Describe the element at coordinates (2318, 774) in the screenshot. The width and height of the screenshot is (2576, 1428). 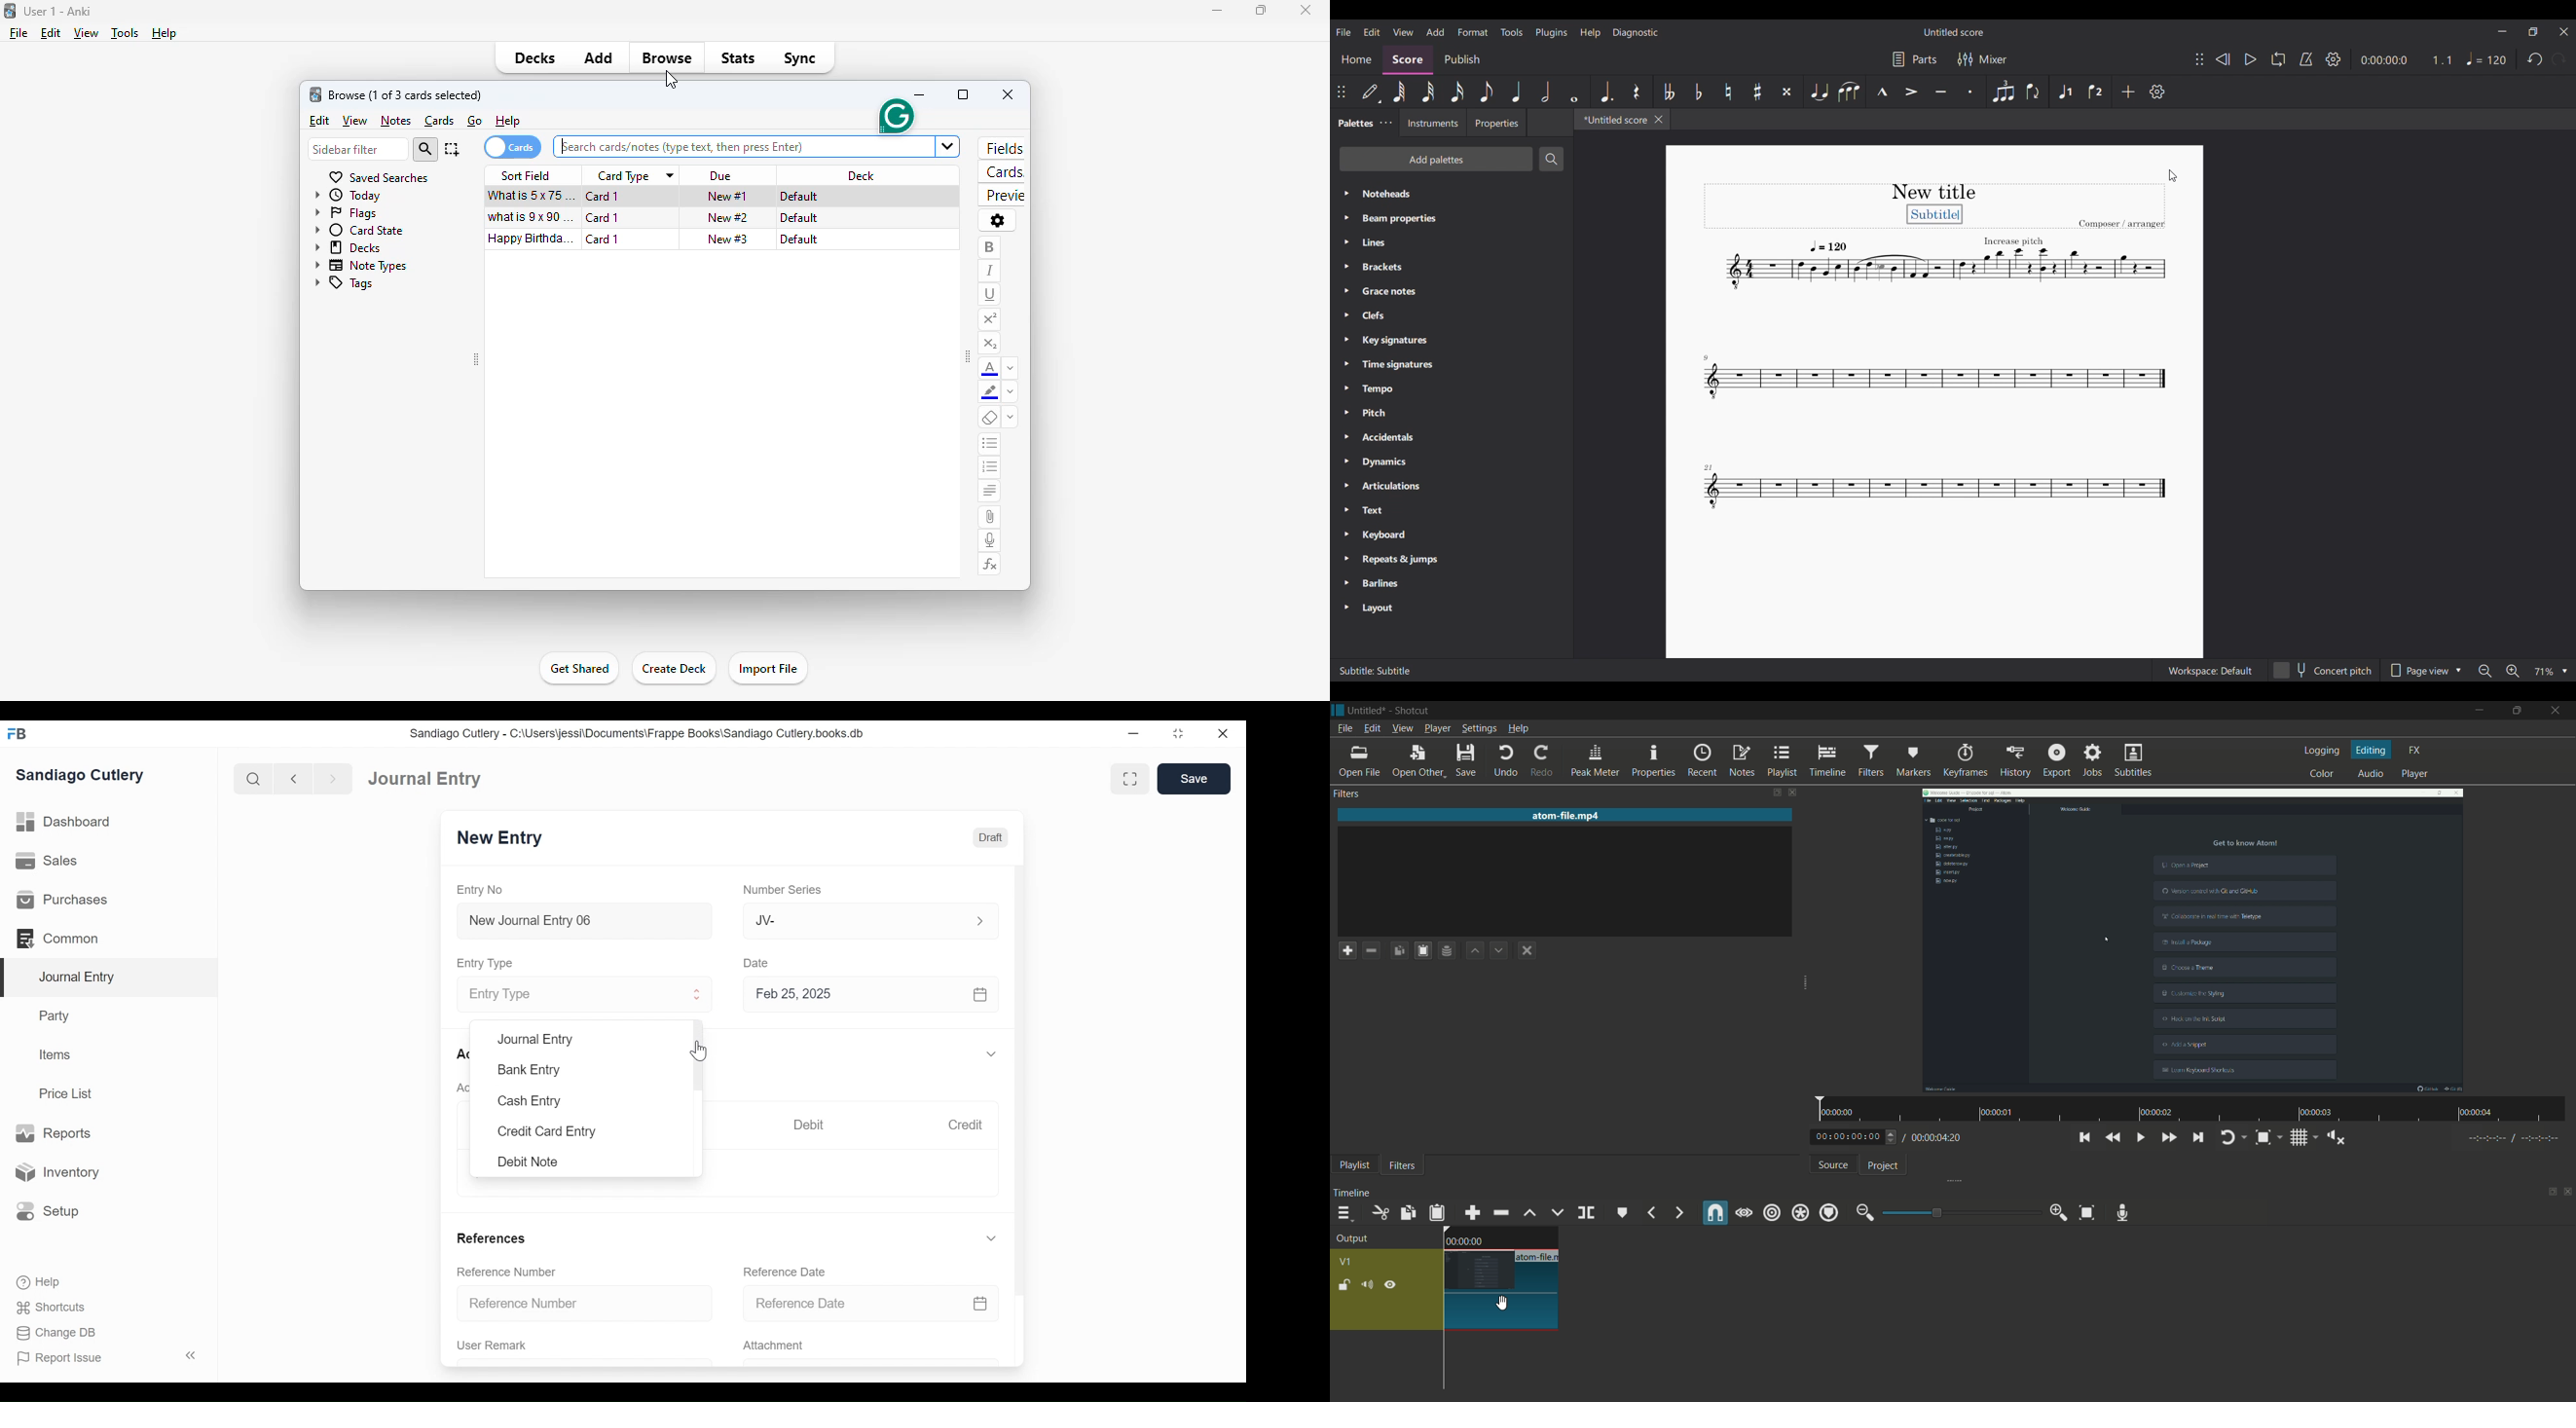
I see `color` at that location.